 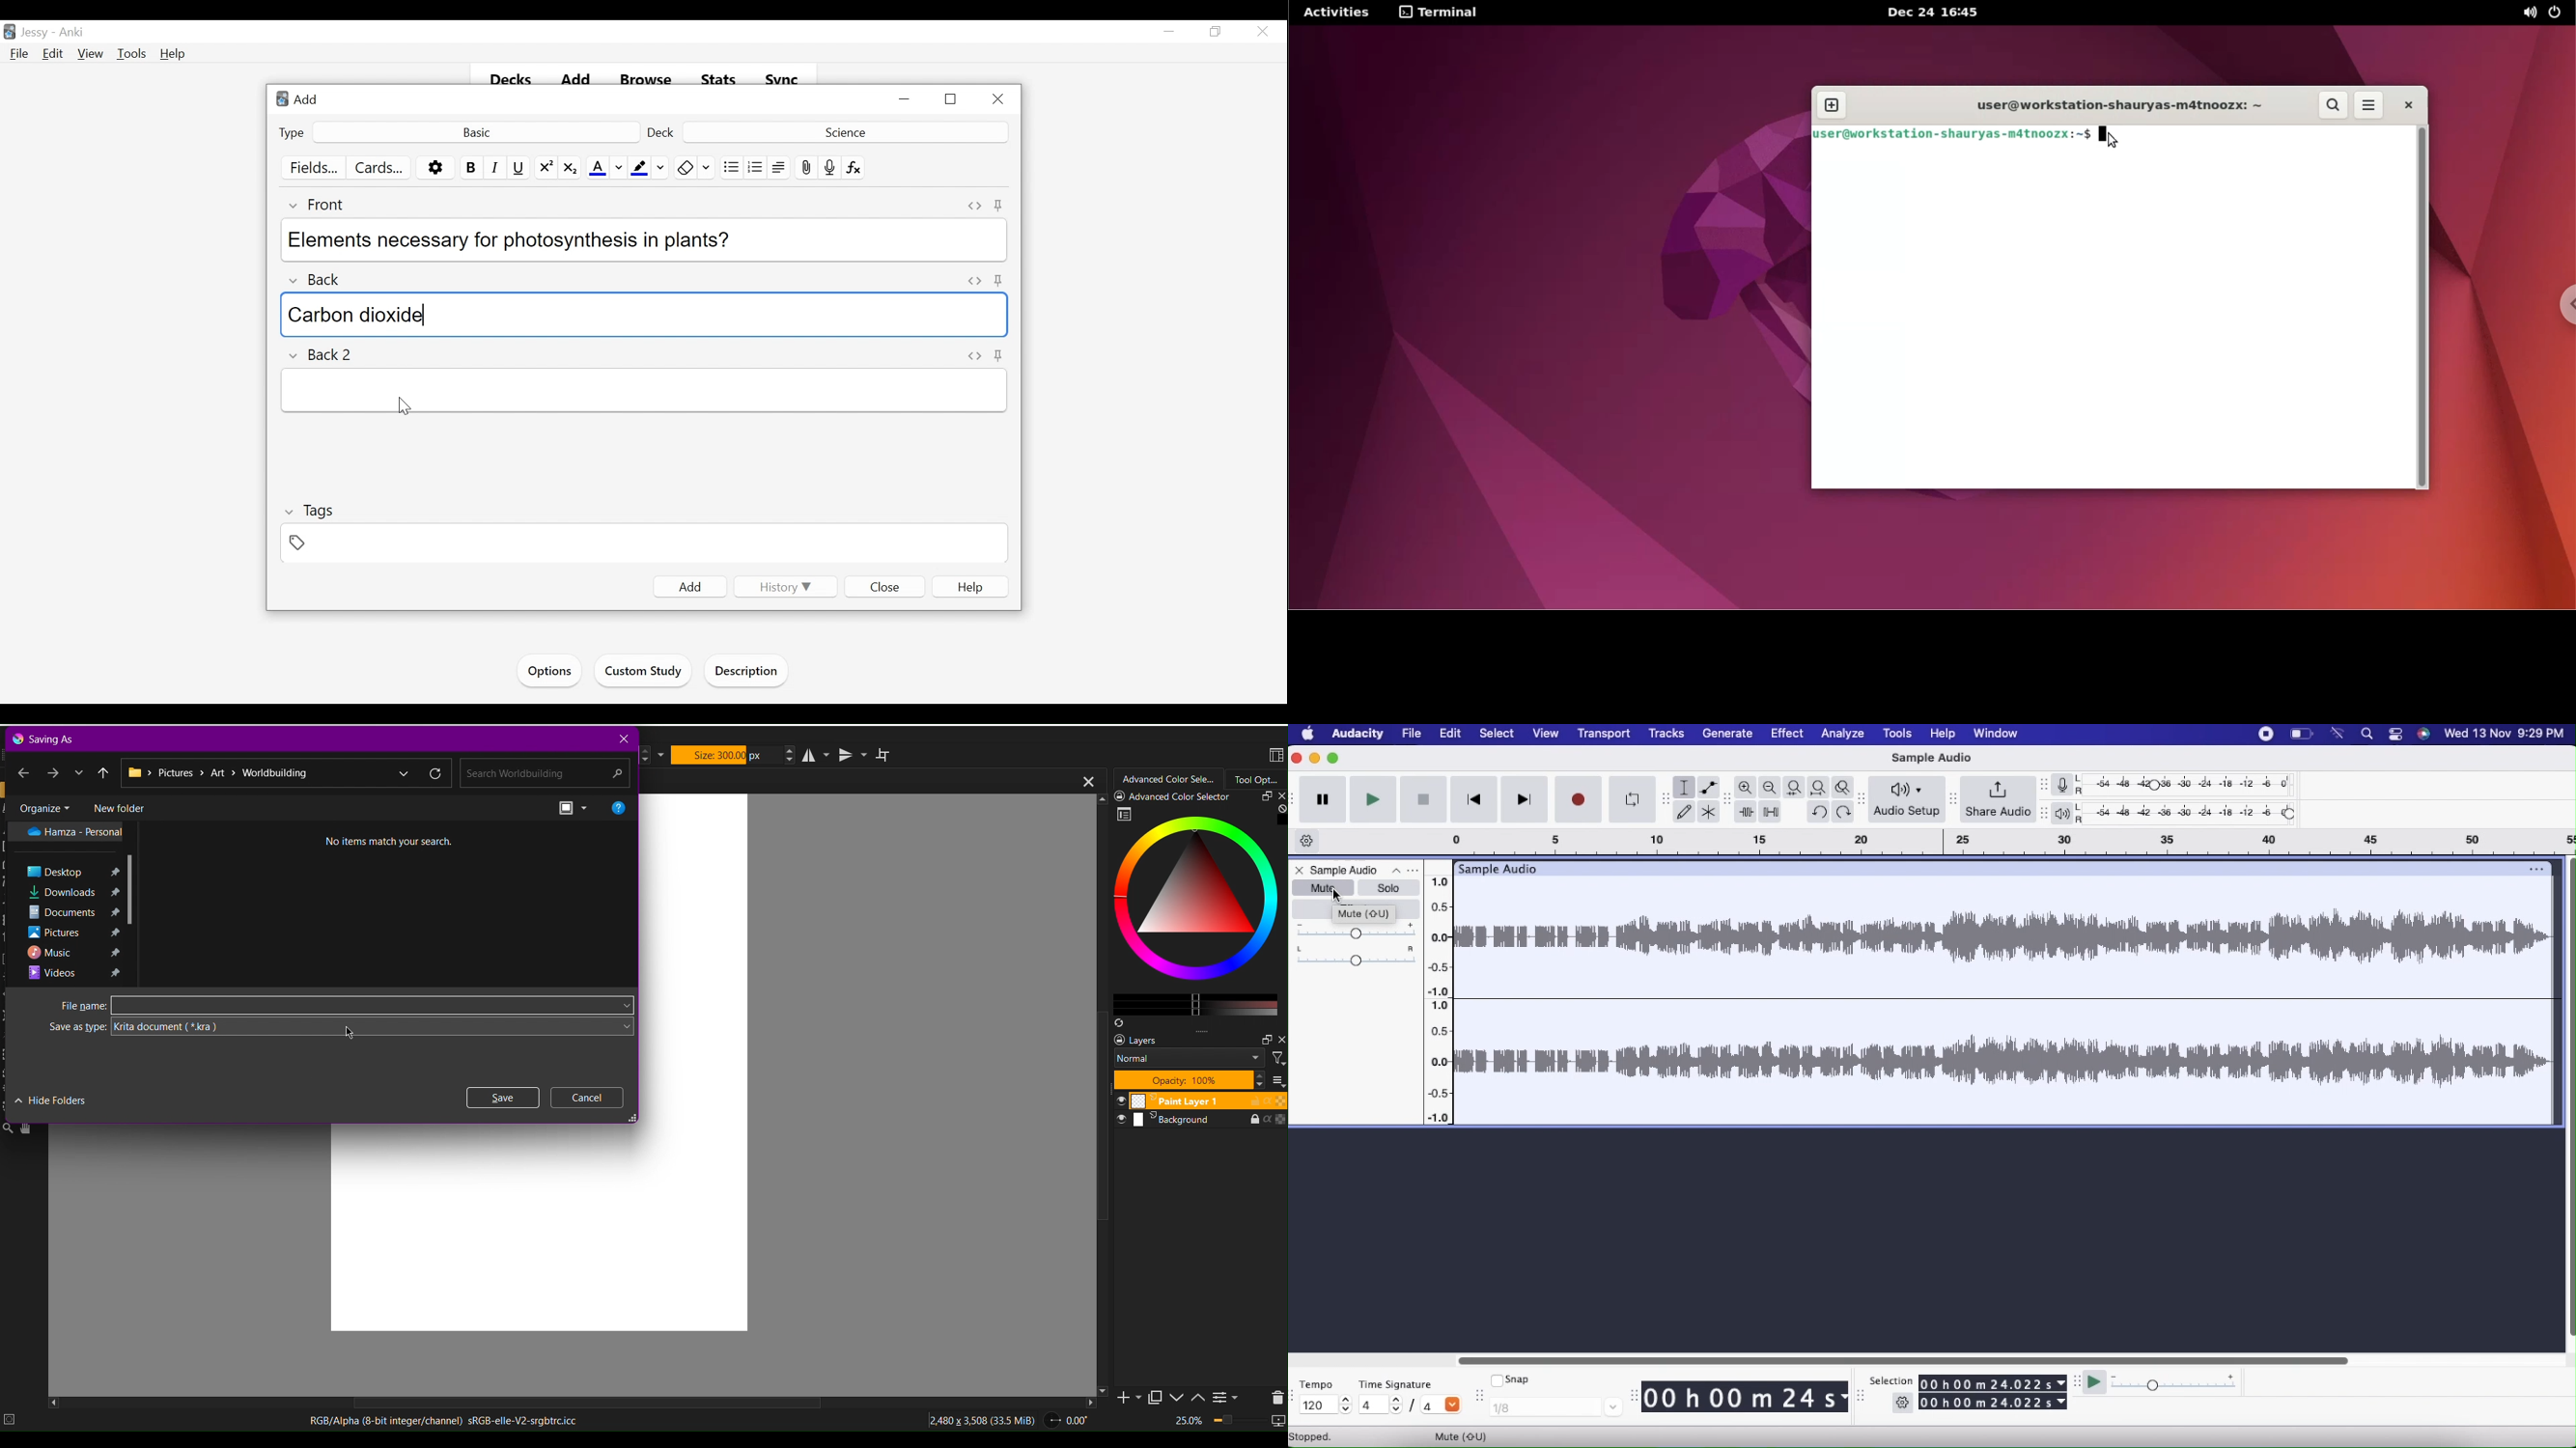 What do you see at coordinates (597, 168) in the screenshot?
I see `Text Color` at bounding box center [597, 168].